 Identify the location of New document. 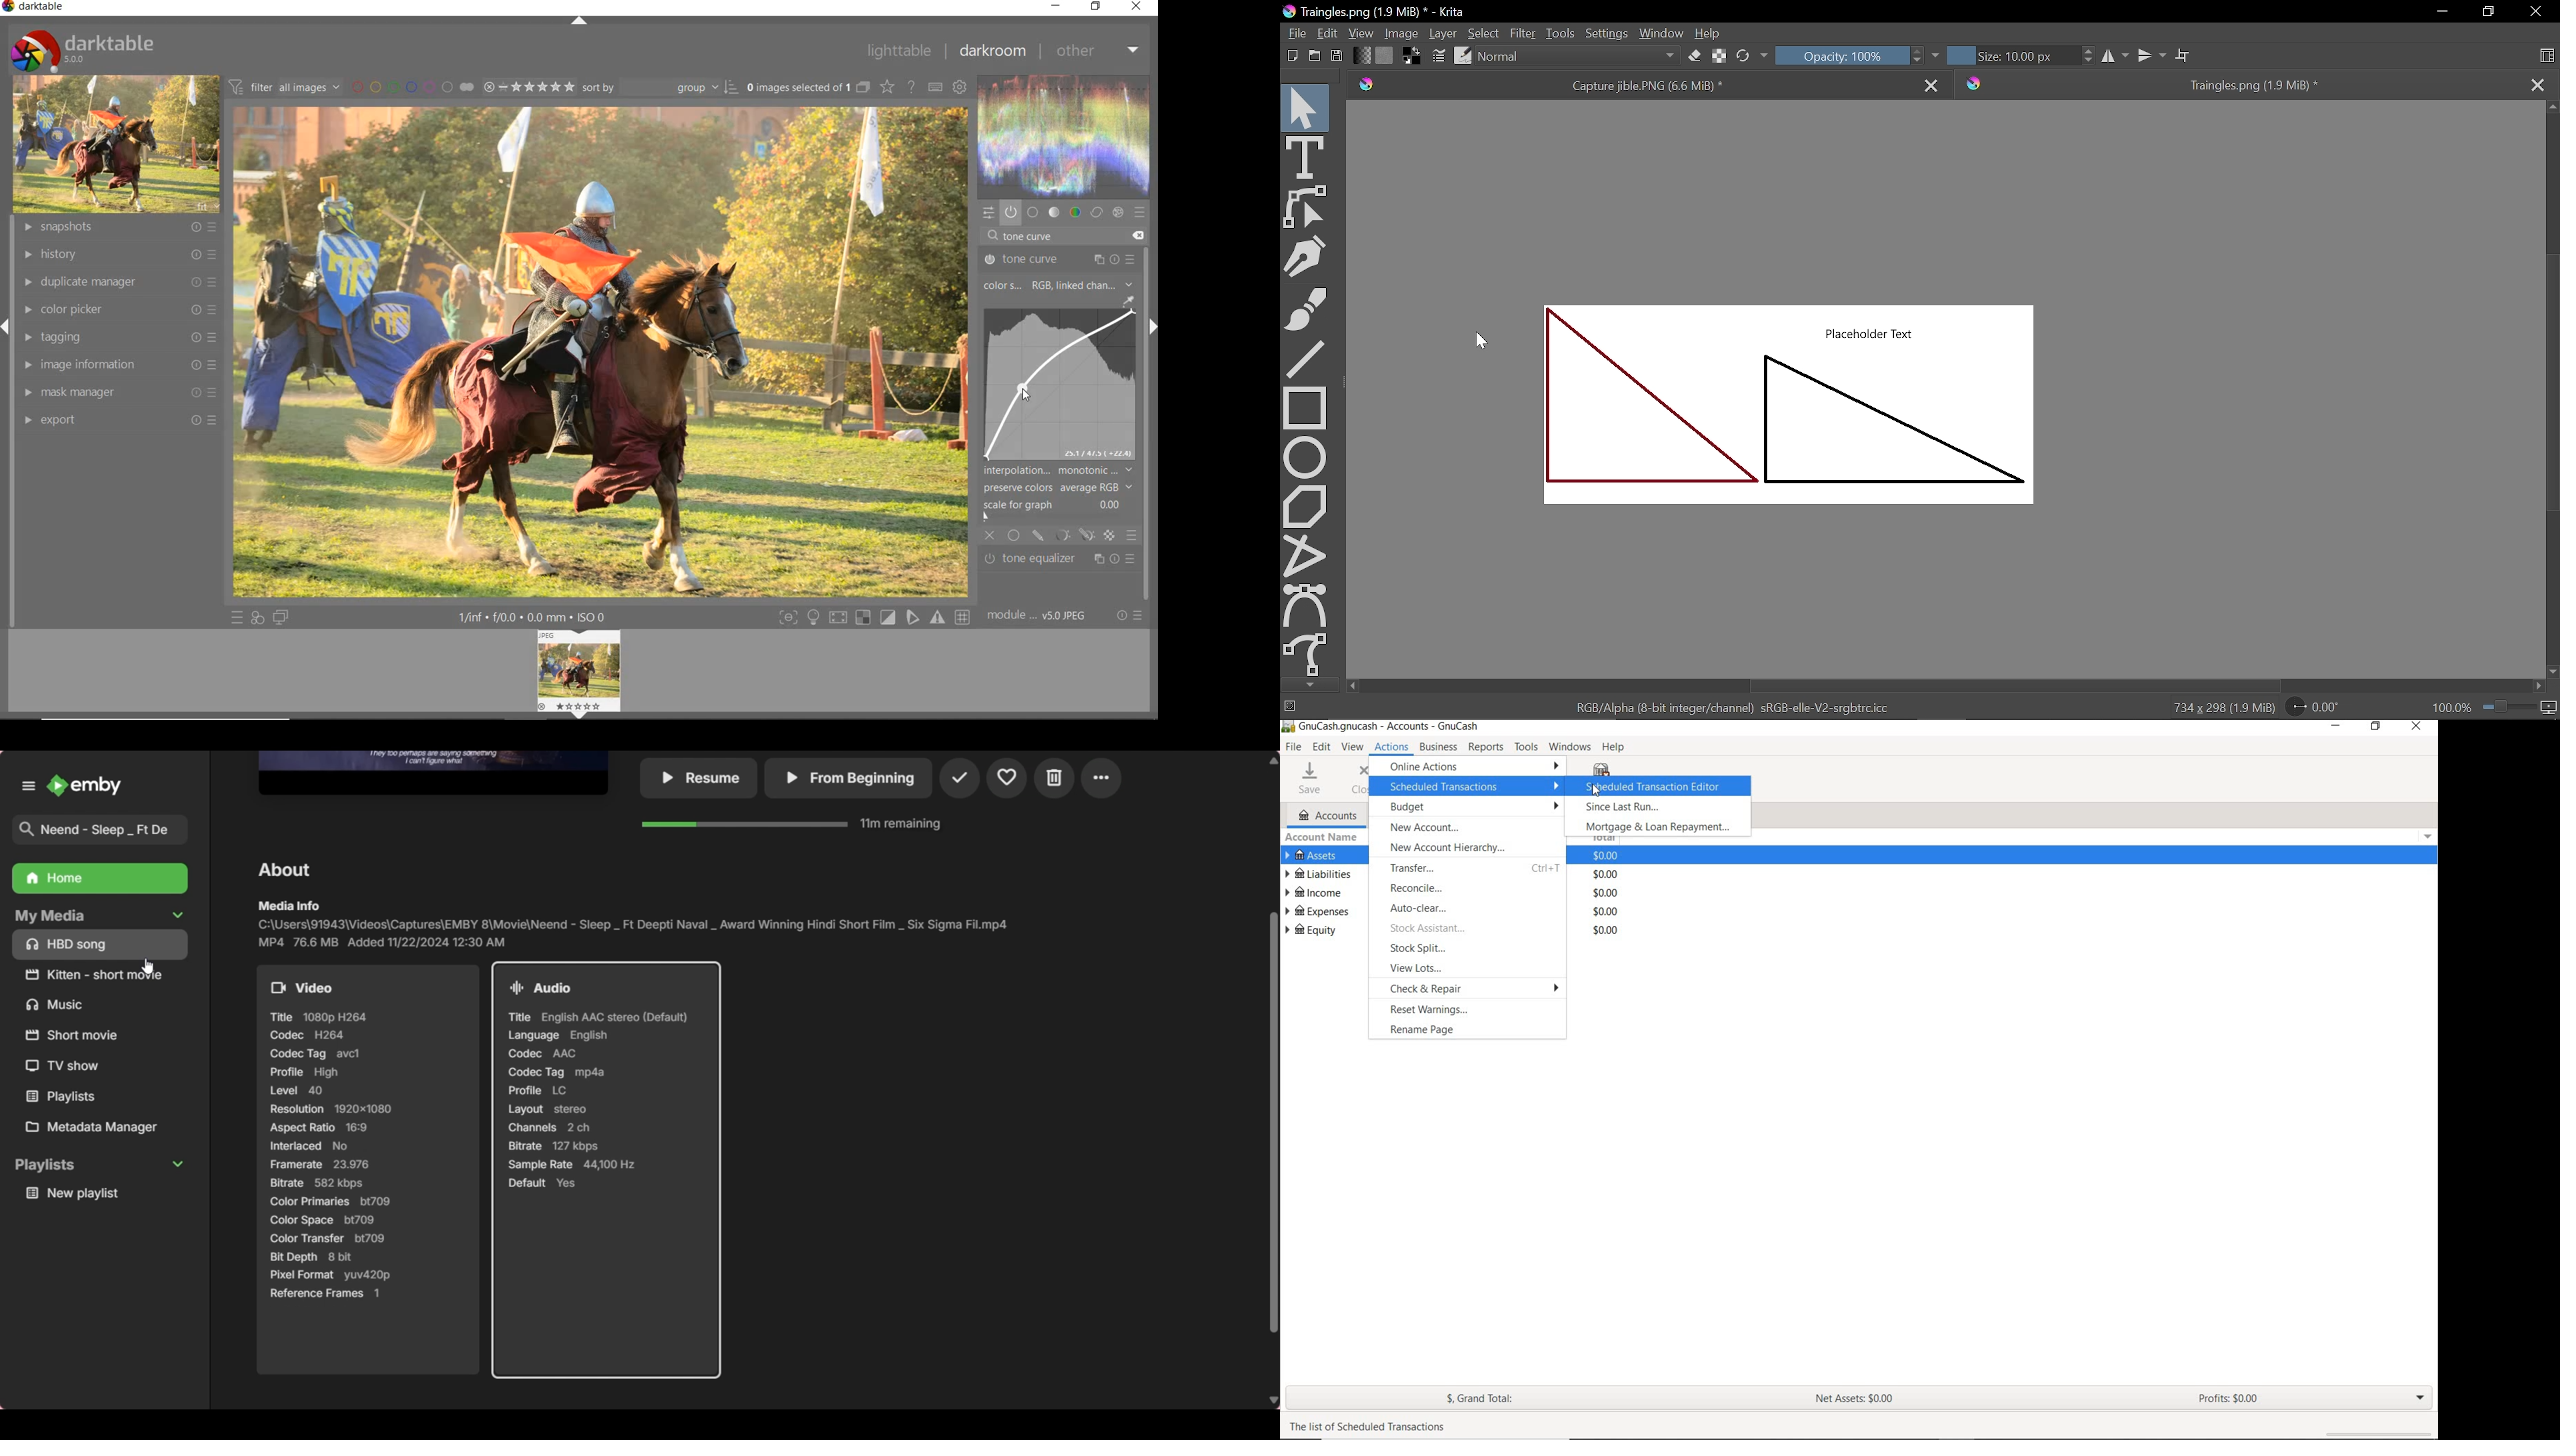
(1290, 56).